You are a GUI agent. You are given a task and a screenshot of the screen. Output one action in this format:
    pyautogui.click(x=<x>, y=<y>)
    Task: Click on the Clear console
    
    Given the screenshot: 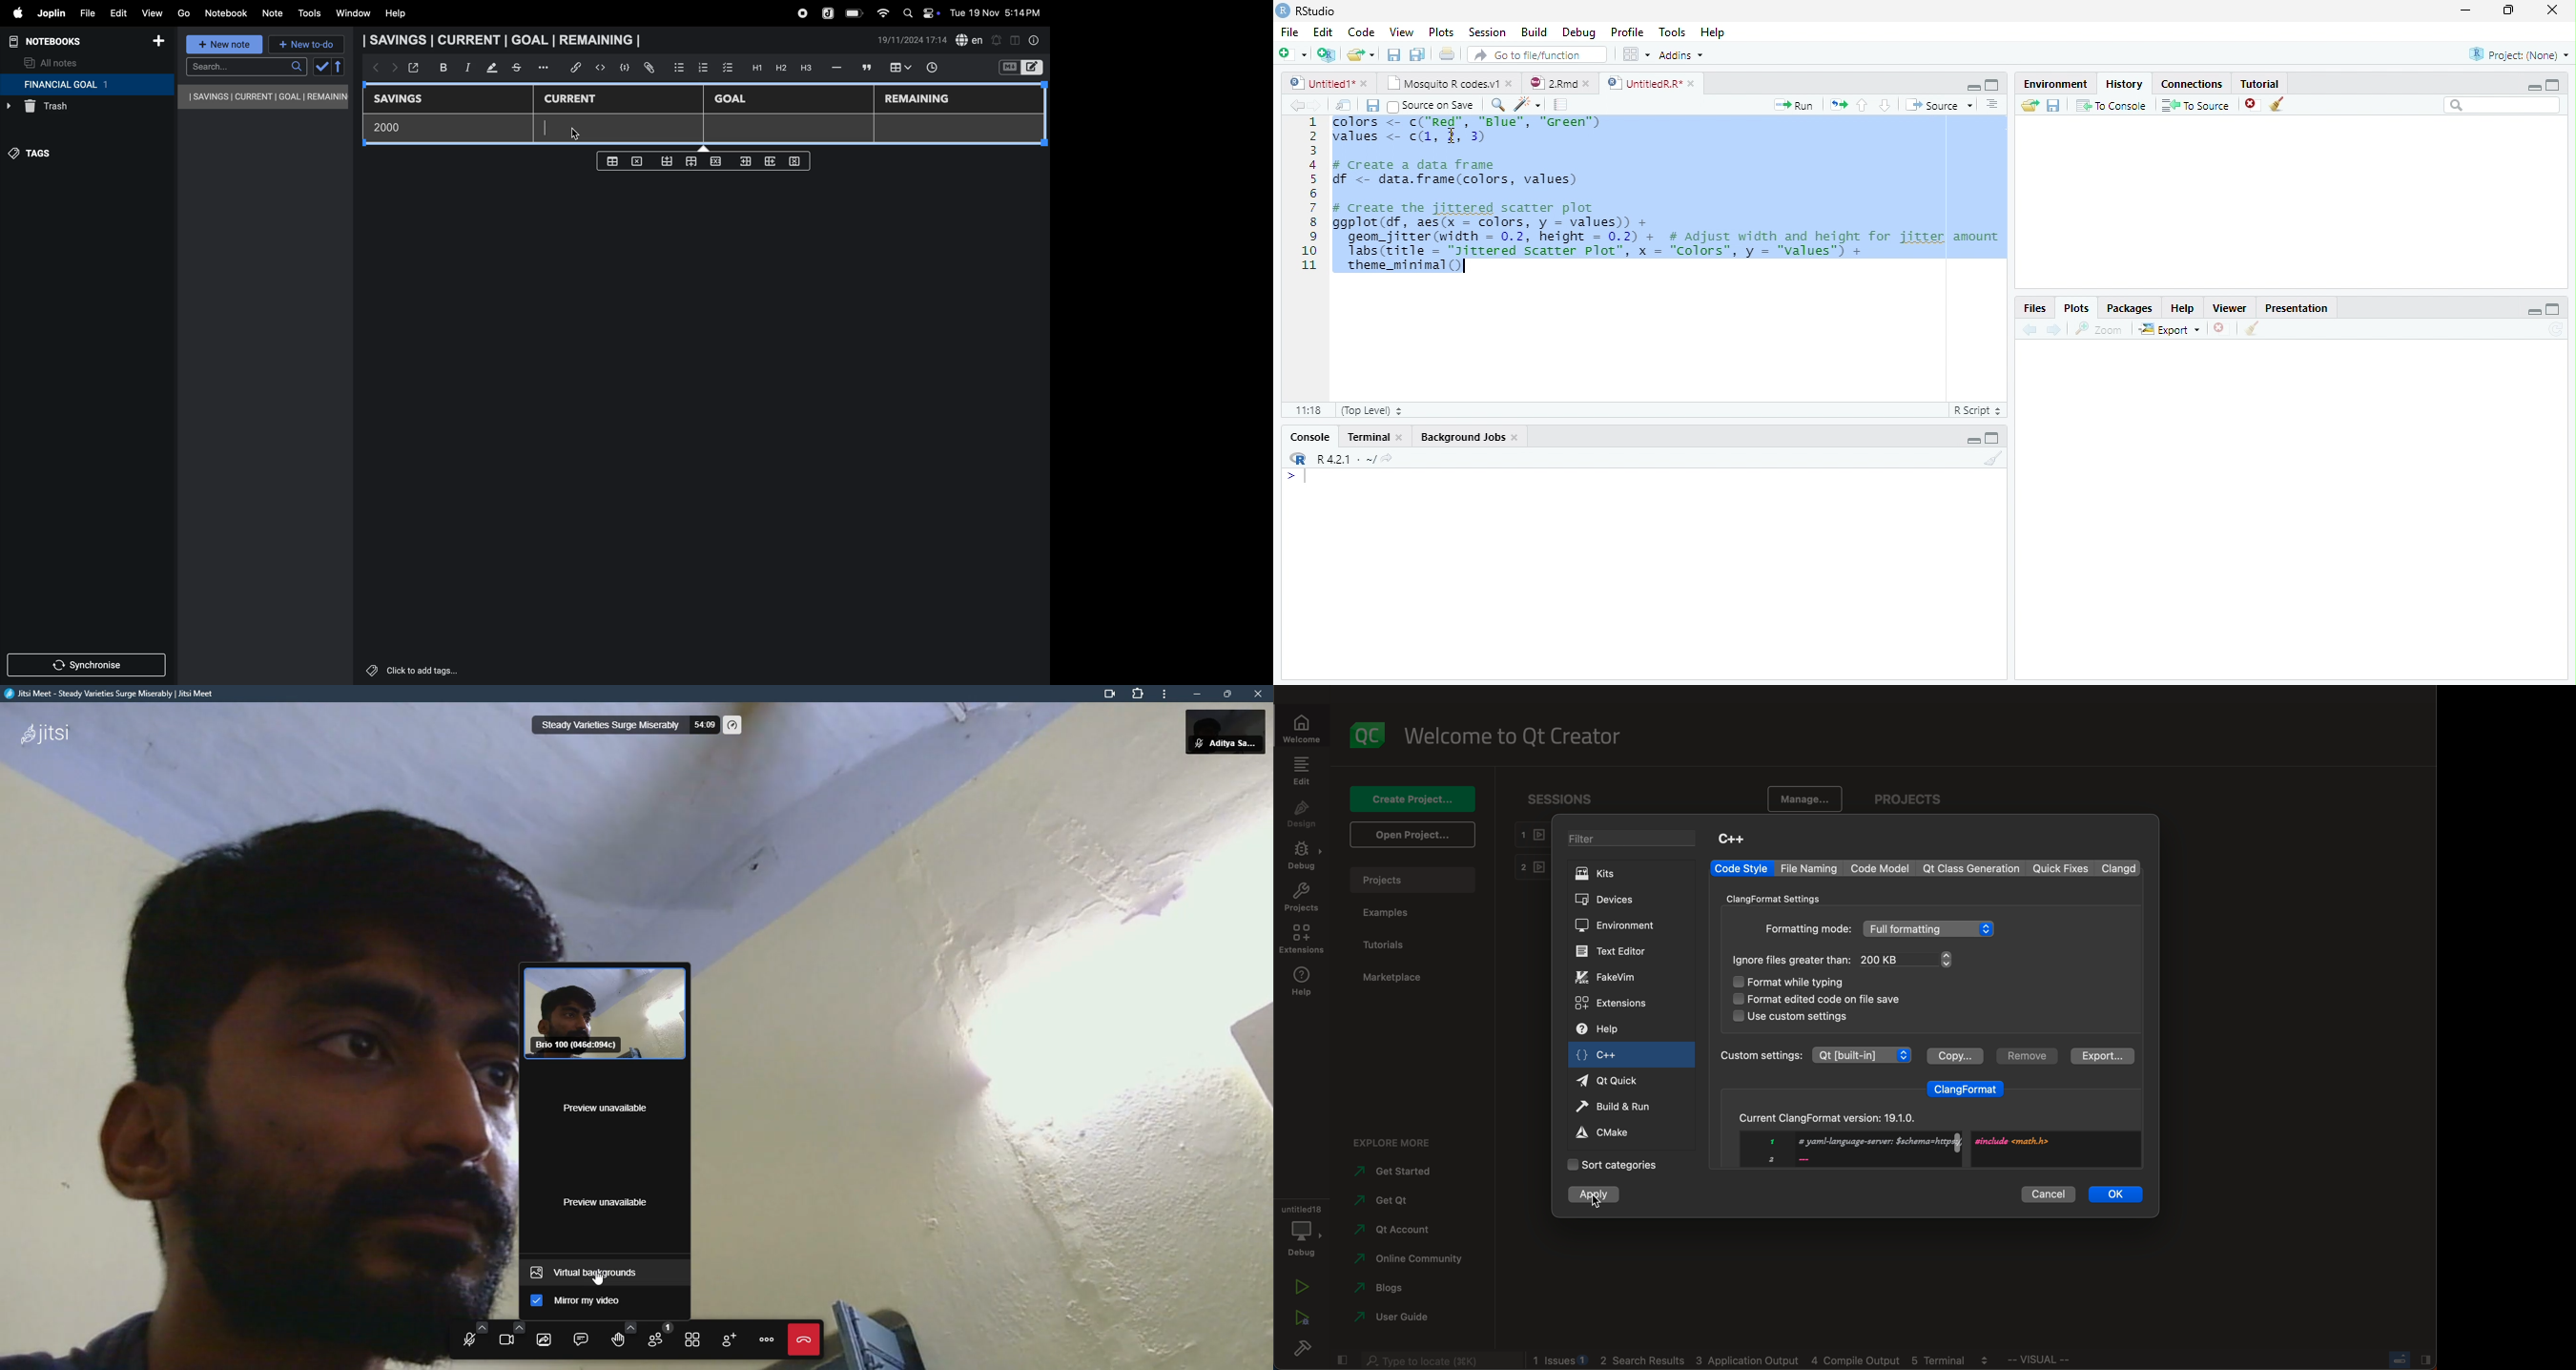 What is the action you would take?
    pyautogui.click(x=1992, y=459)
    